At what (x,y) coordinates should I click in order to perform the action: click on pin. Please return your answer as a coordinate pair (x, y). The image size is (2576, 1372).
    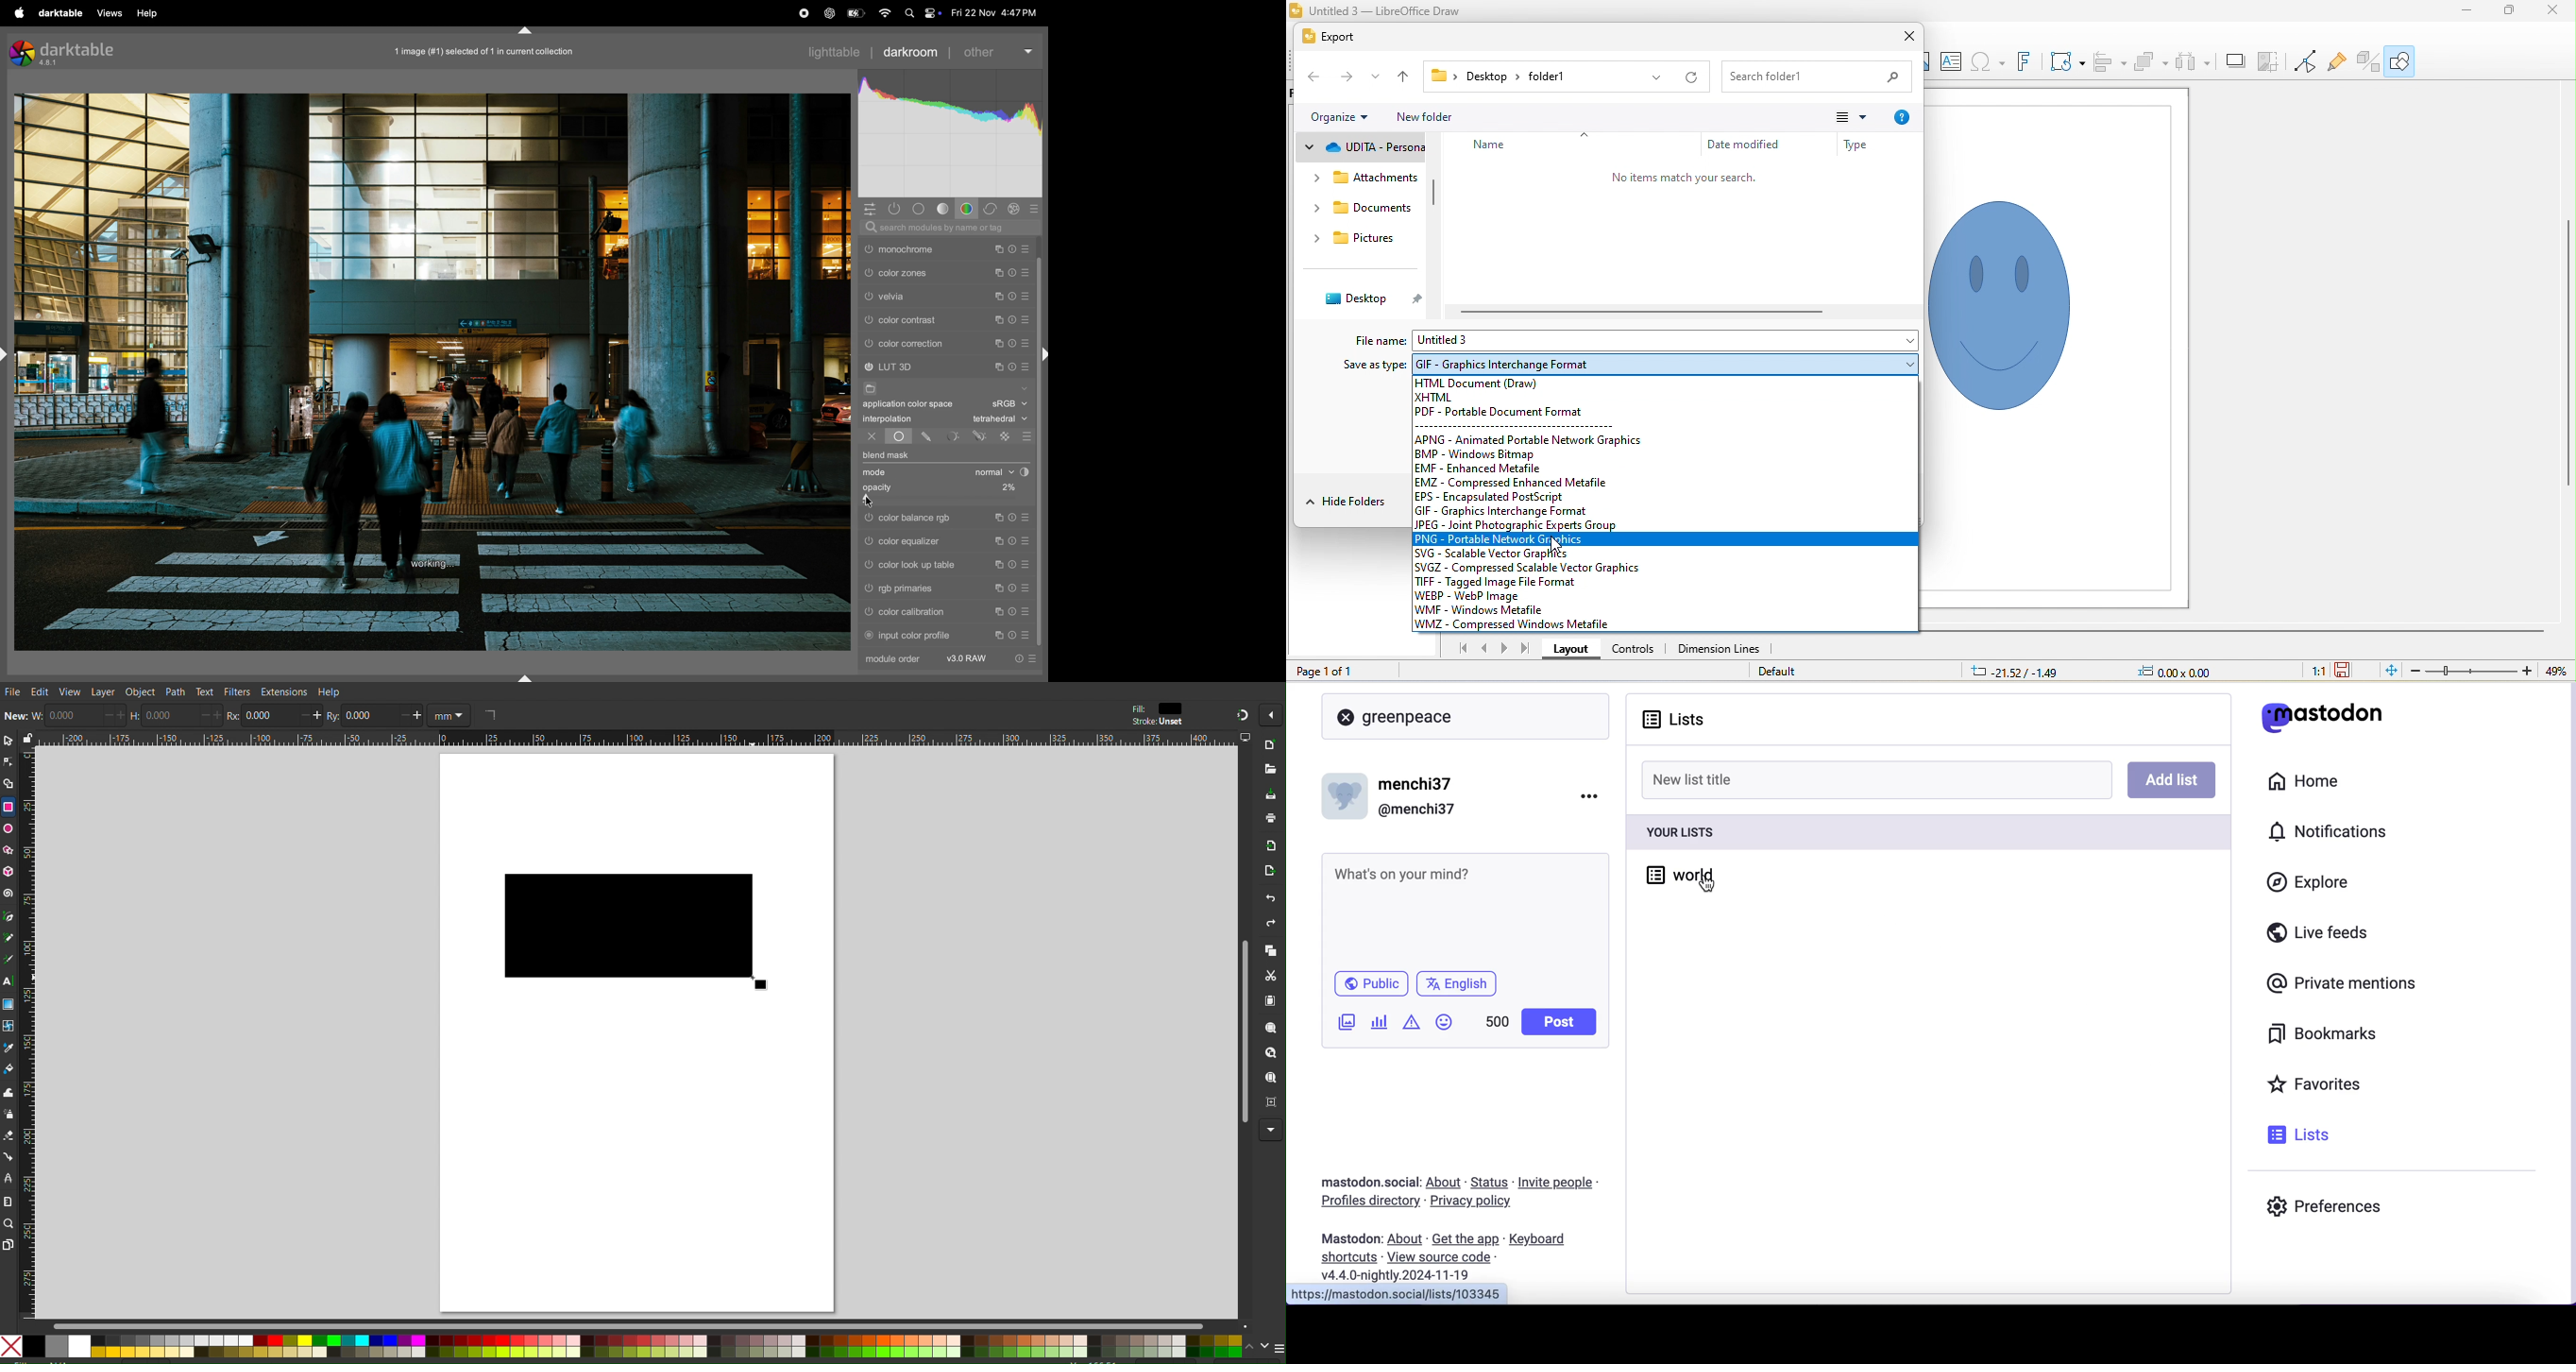
    Looking at the image, I should click on (1420, 301).